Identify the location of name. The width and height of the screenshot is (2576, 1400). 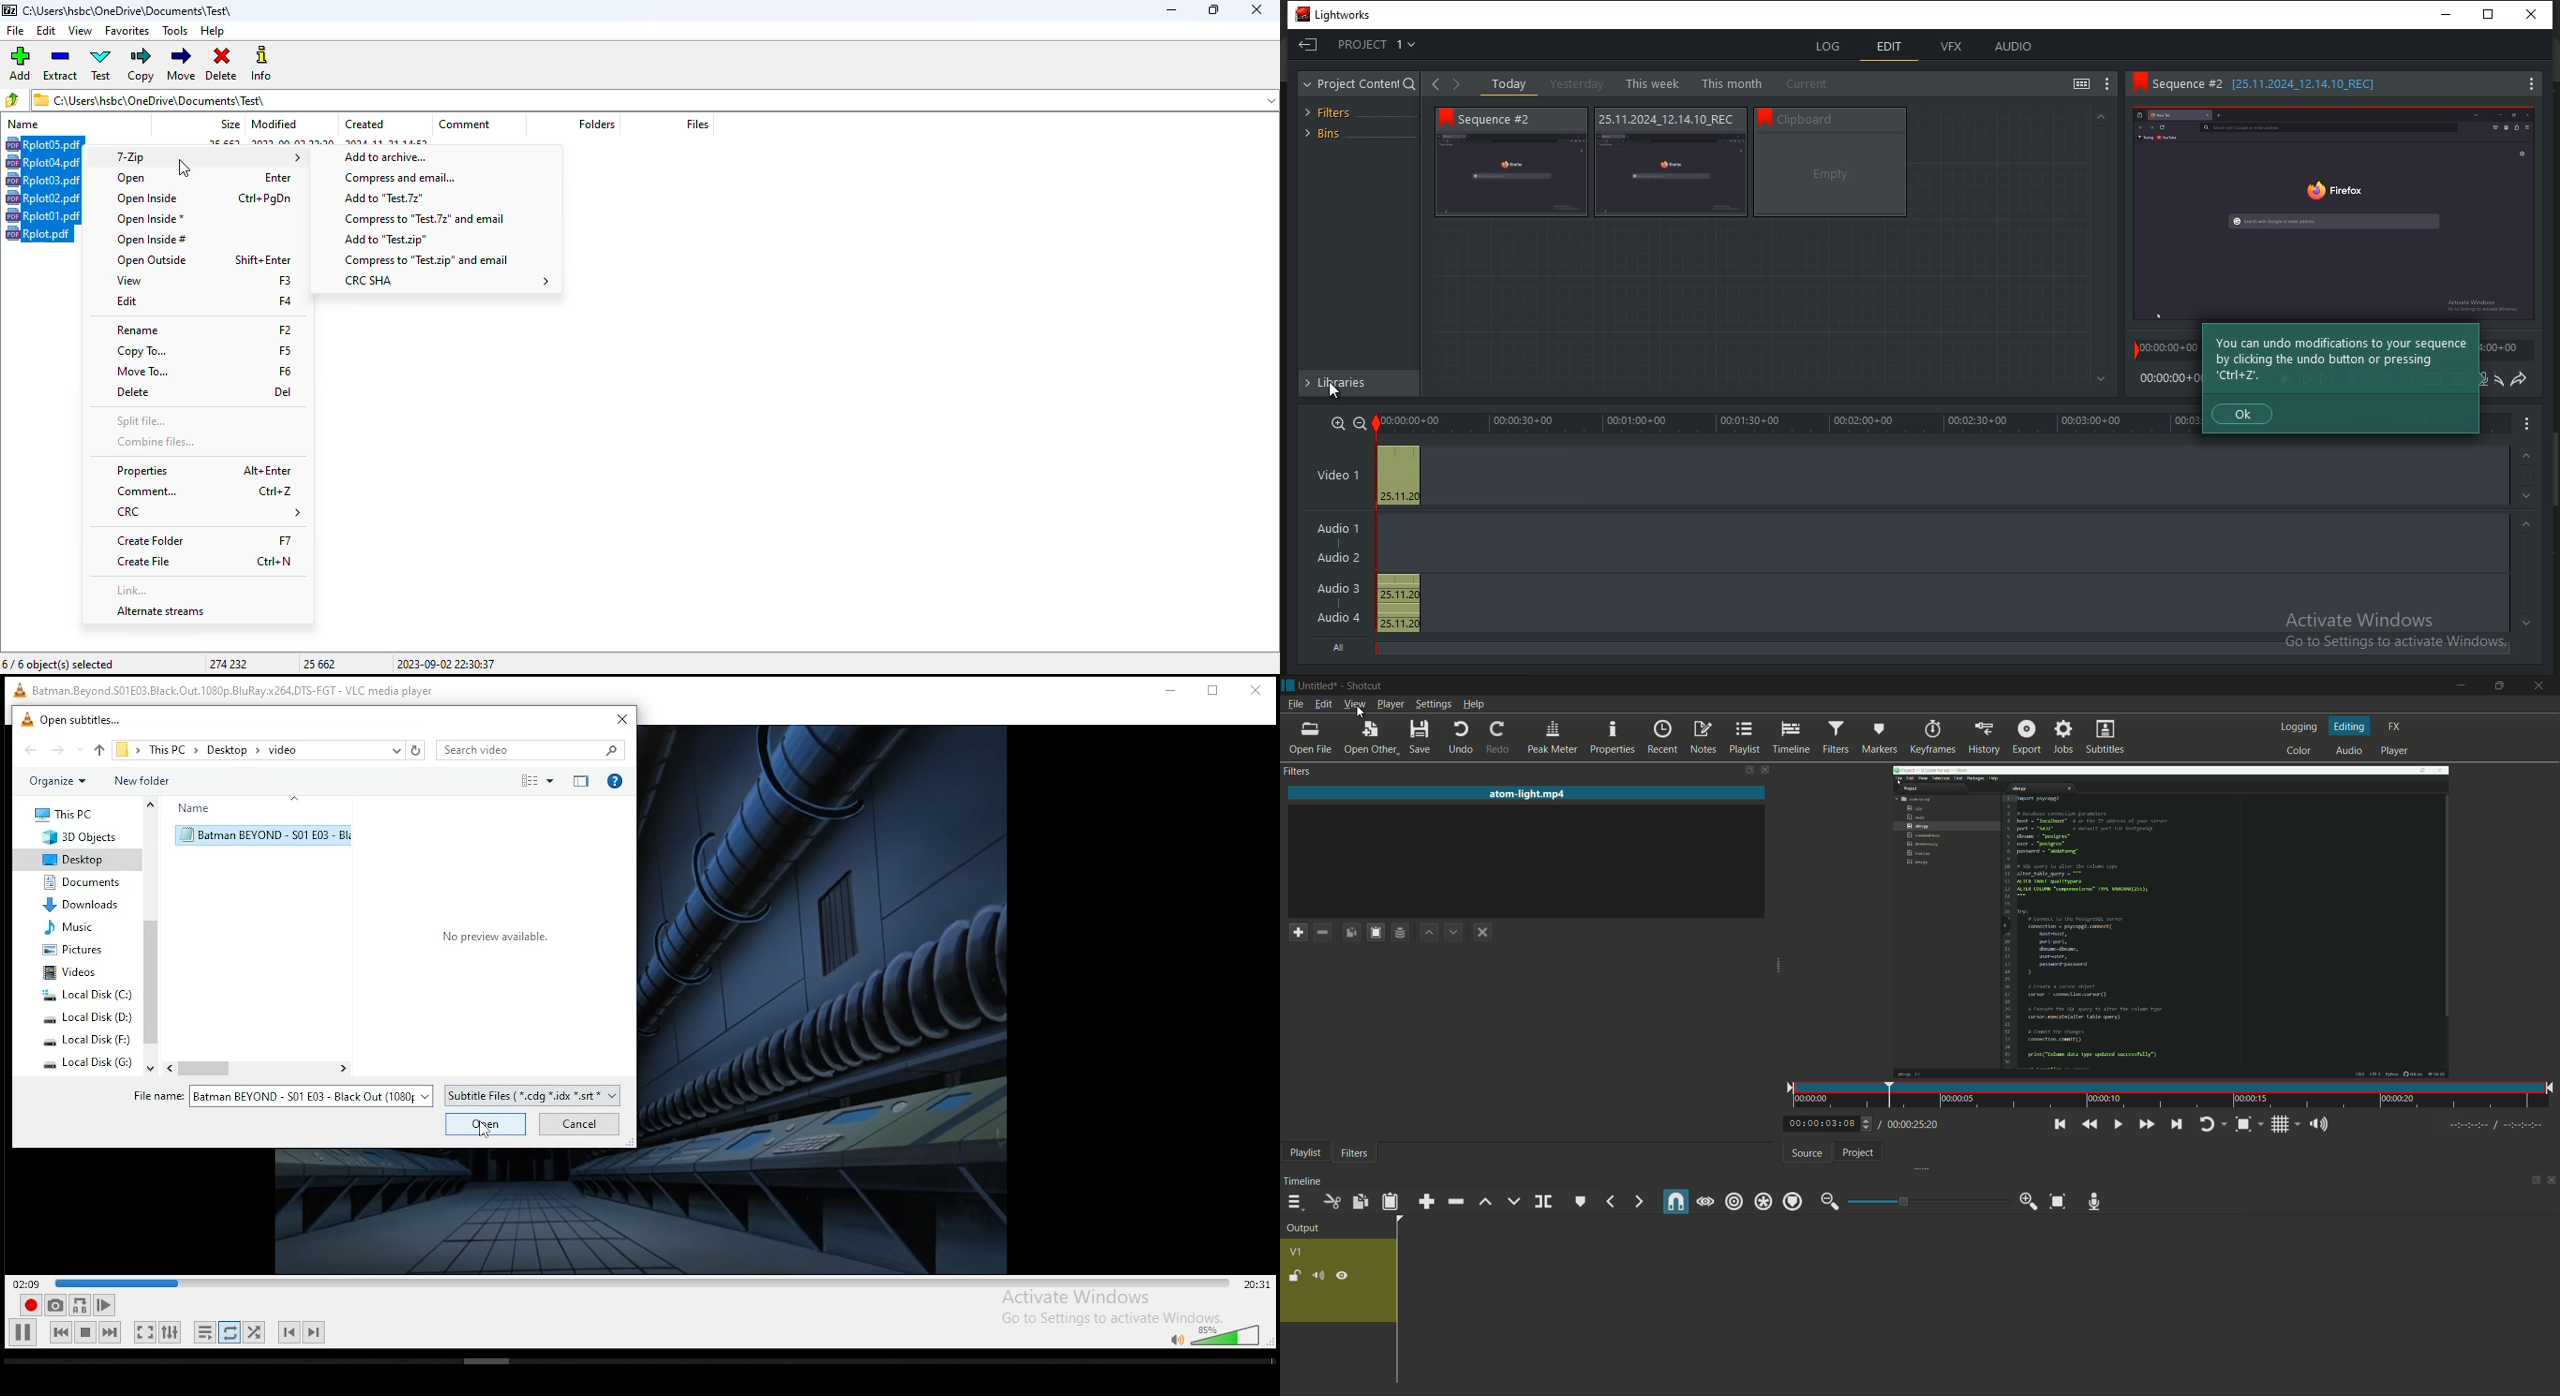
(193, 809).